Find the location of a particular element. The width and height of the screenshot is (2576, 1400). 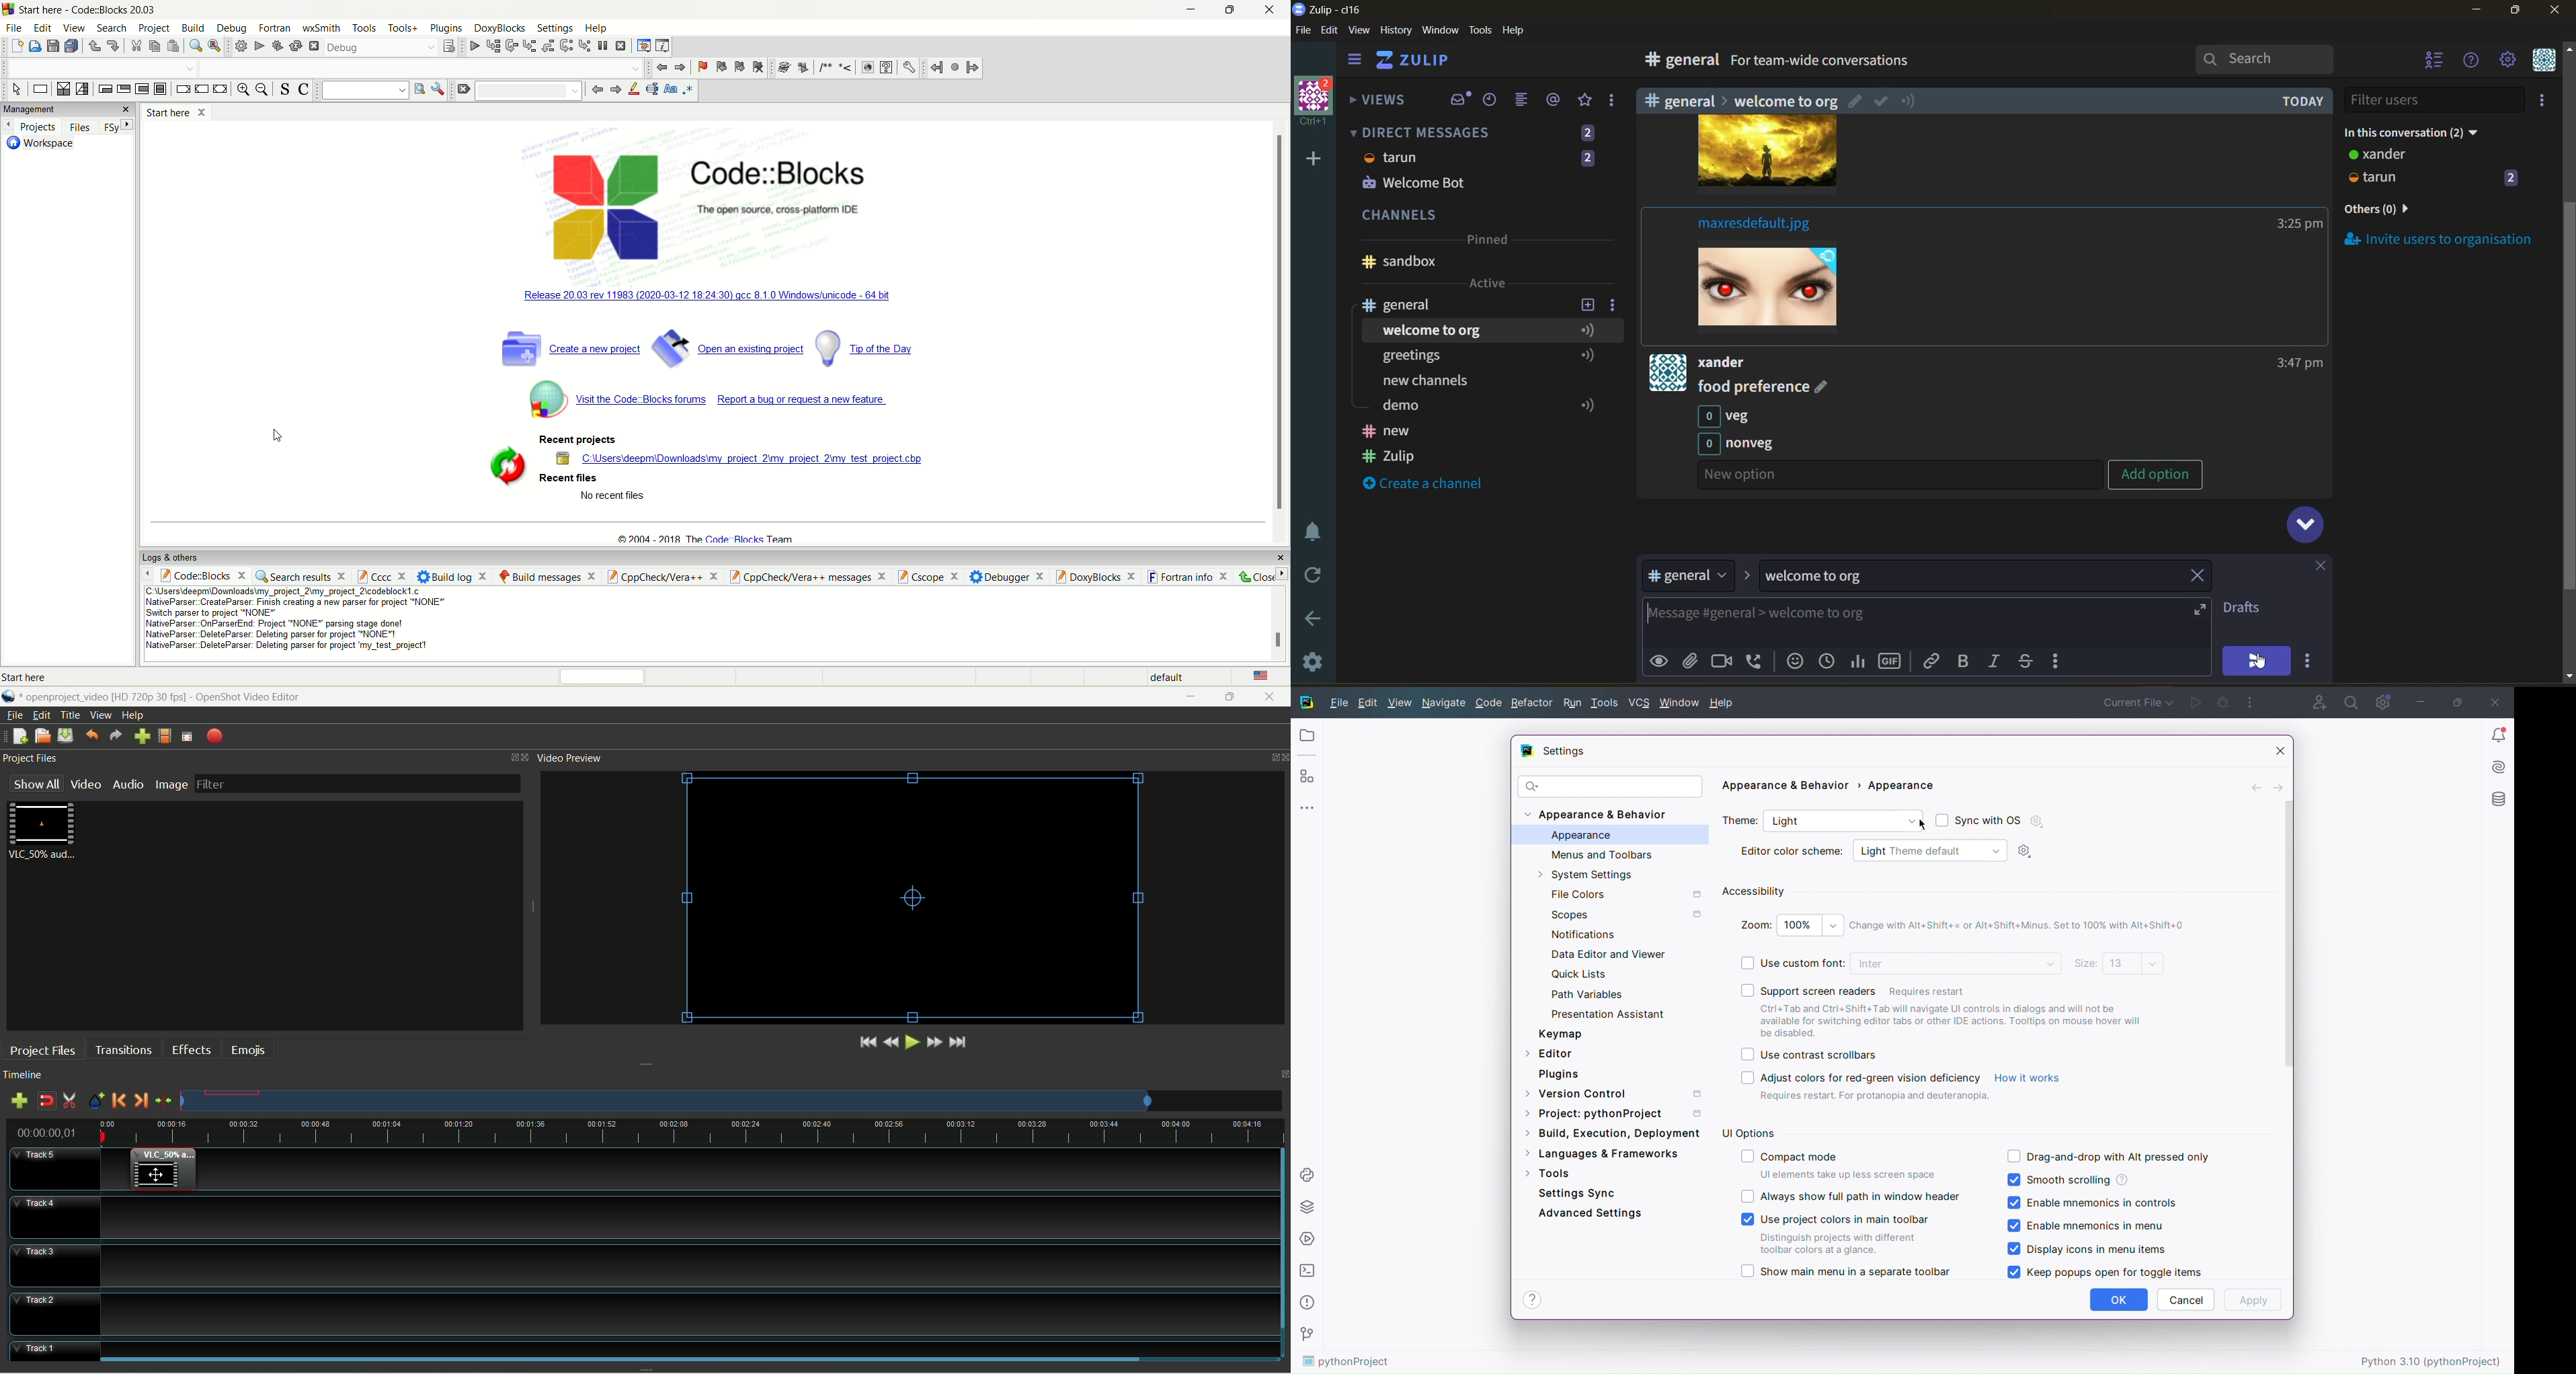

cursor is located at coordinates (2261, 663).